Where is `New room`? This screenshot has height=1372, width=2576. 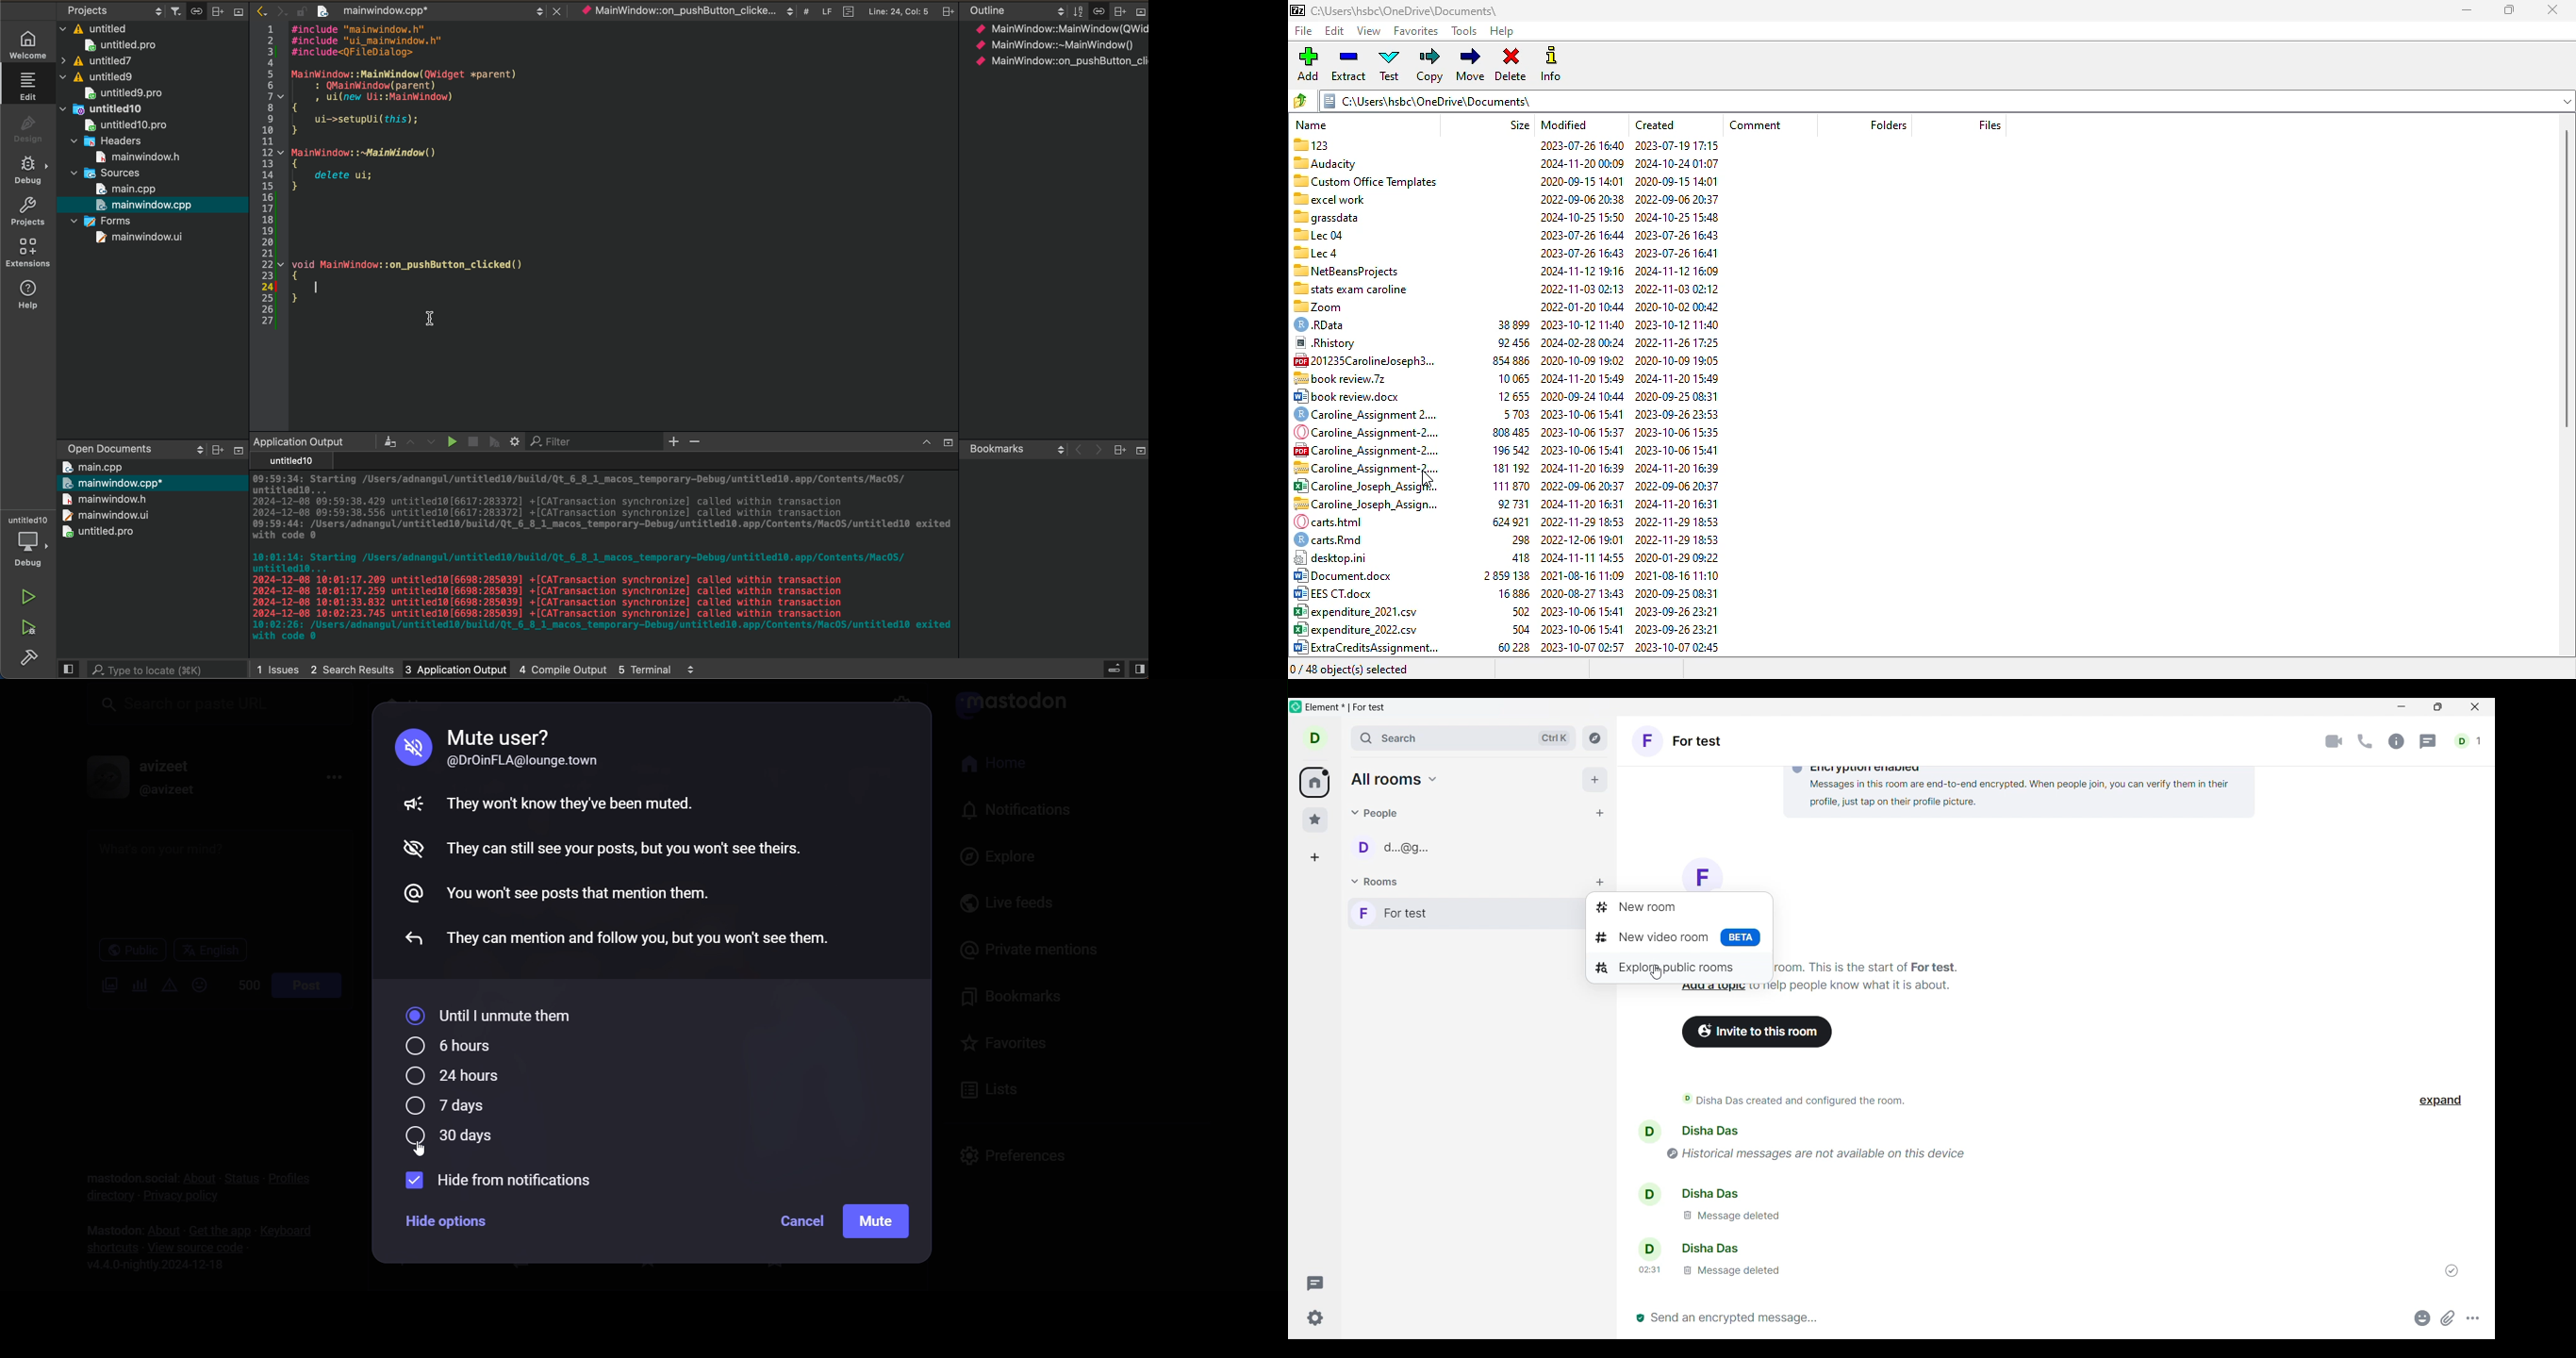
New room is located at coordinates (1677, 909).